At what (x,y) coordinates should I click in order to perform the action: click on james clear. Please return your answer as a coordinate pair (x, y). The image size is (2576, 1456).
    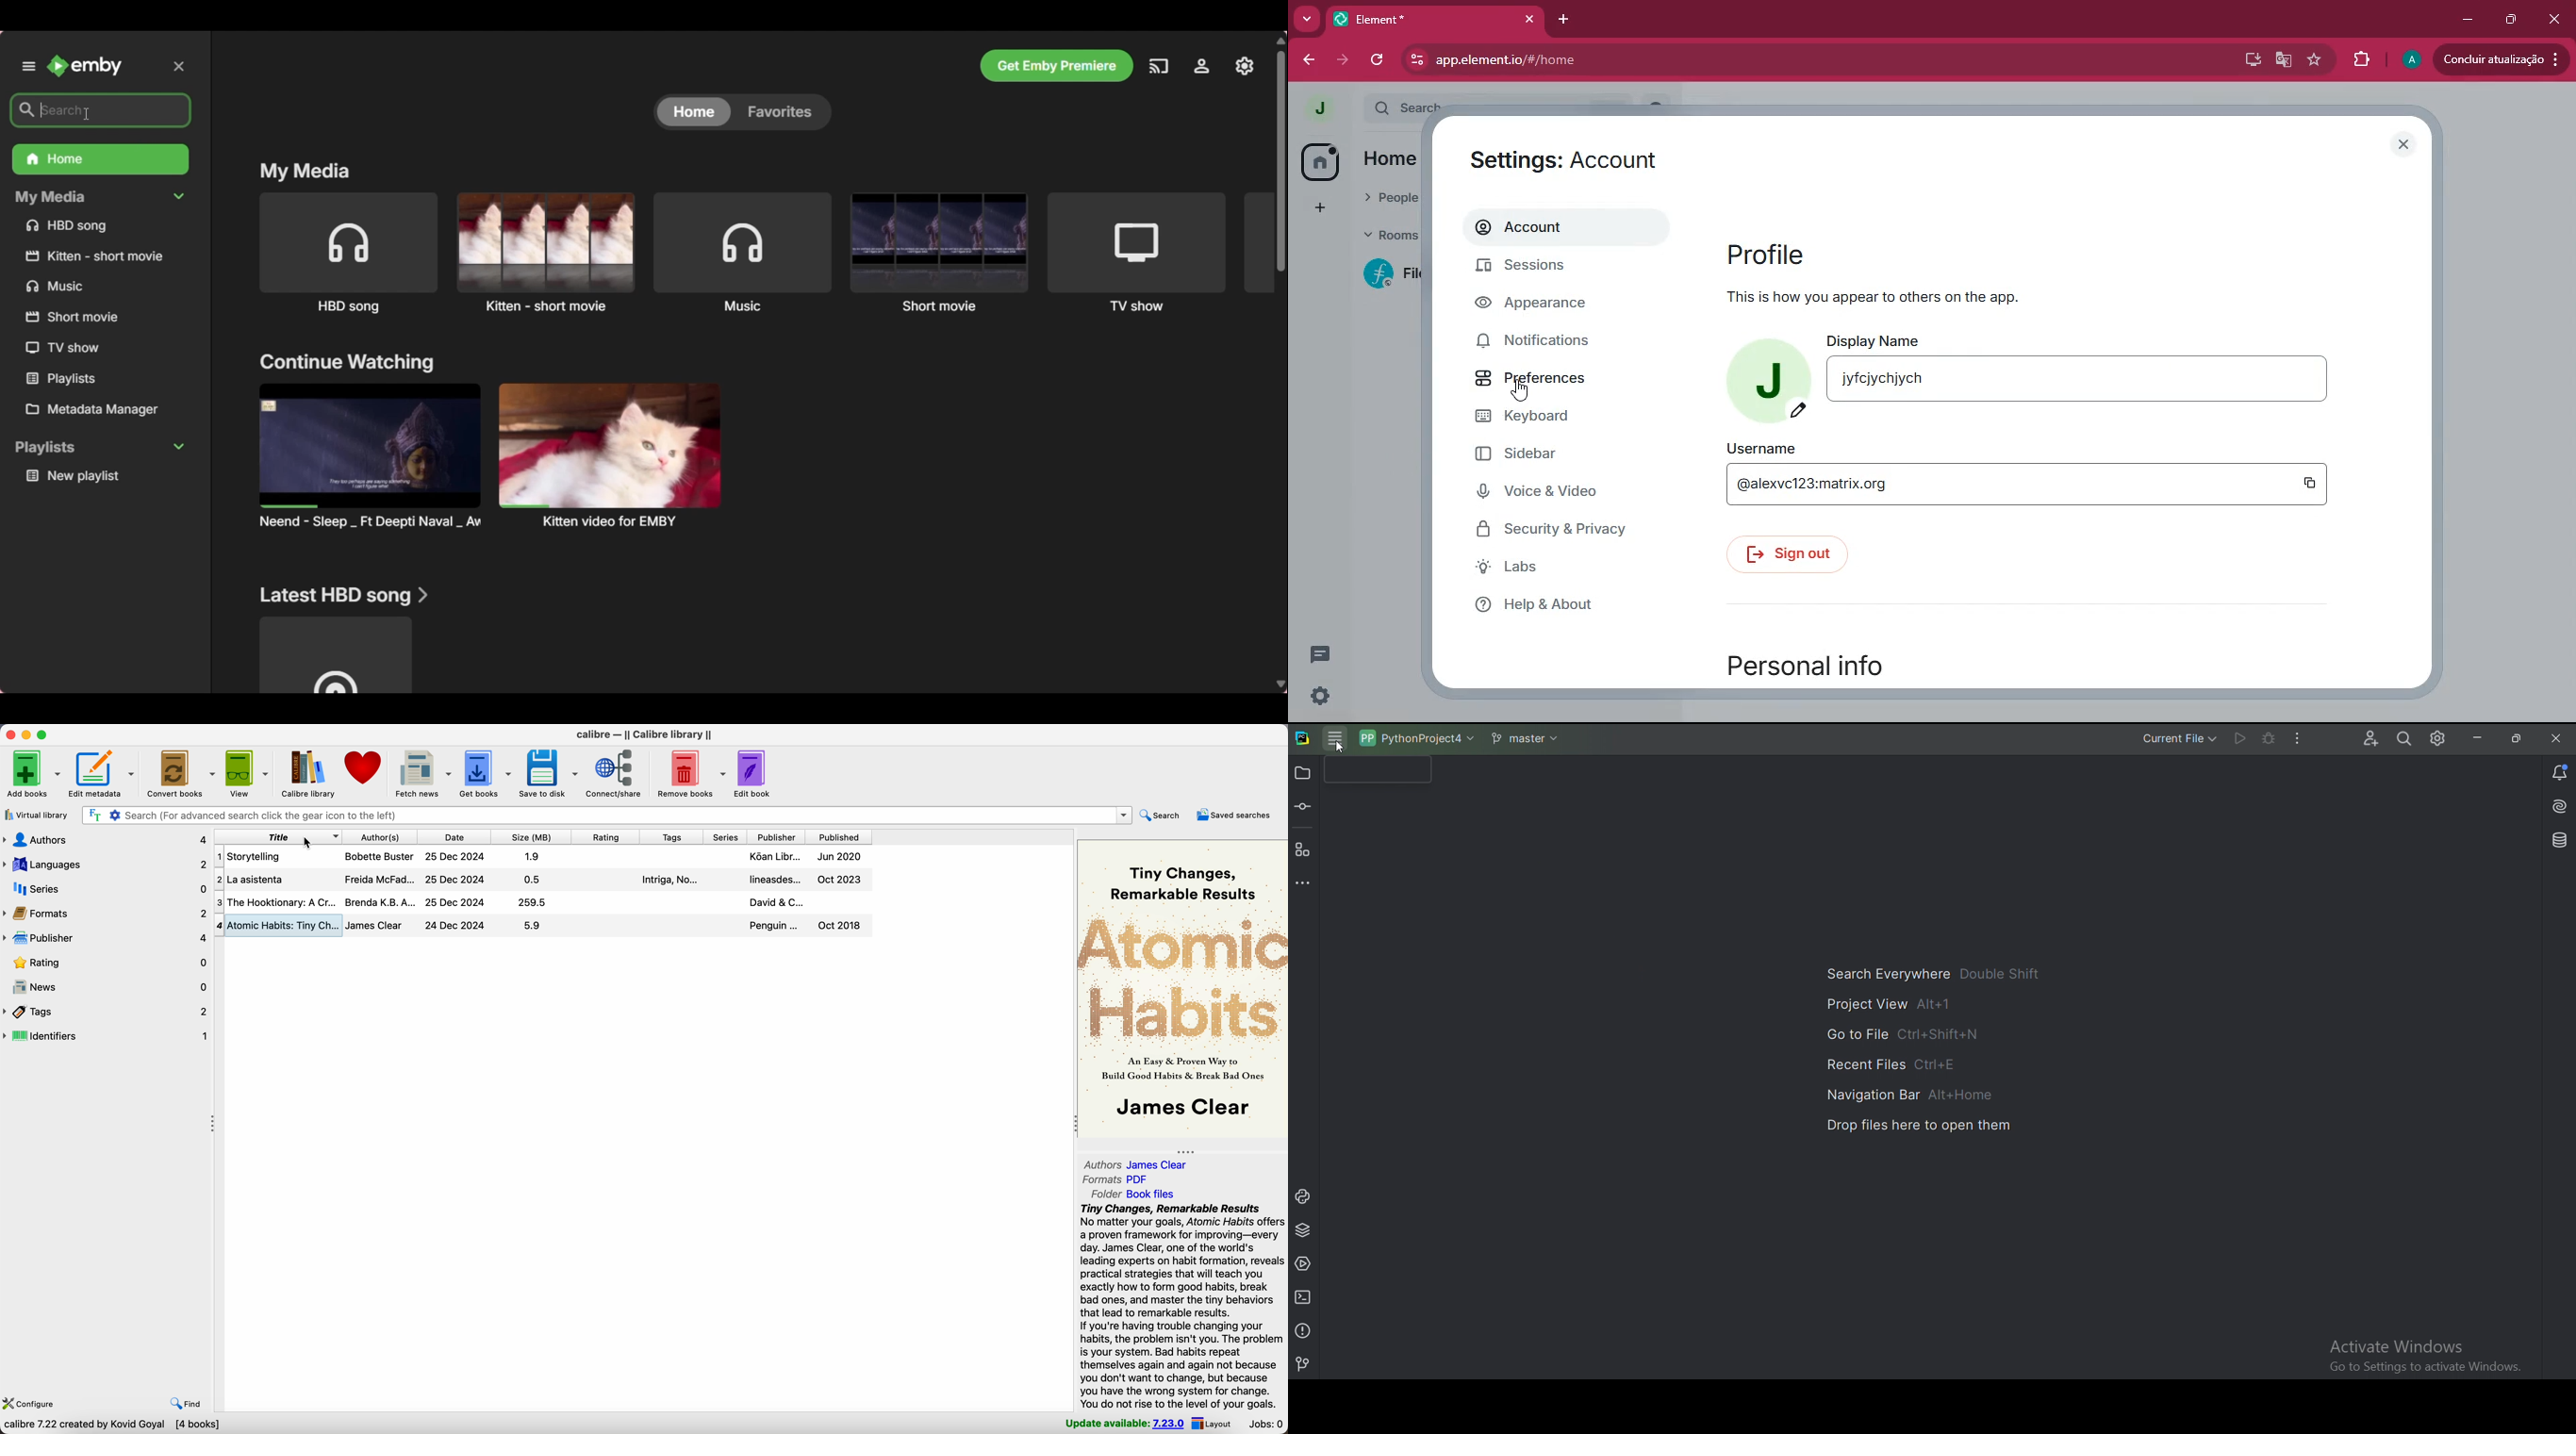
    Looking at the image, I should click on (375, 926).